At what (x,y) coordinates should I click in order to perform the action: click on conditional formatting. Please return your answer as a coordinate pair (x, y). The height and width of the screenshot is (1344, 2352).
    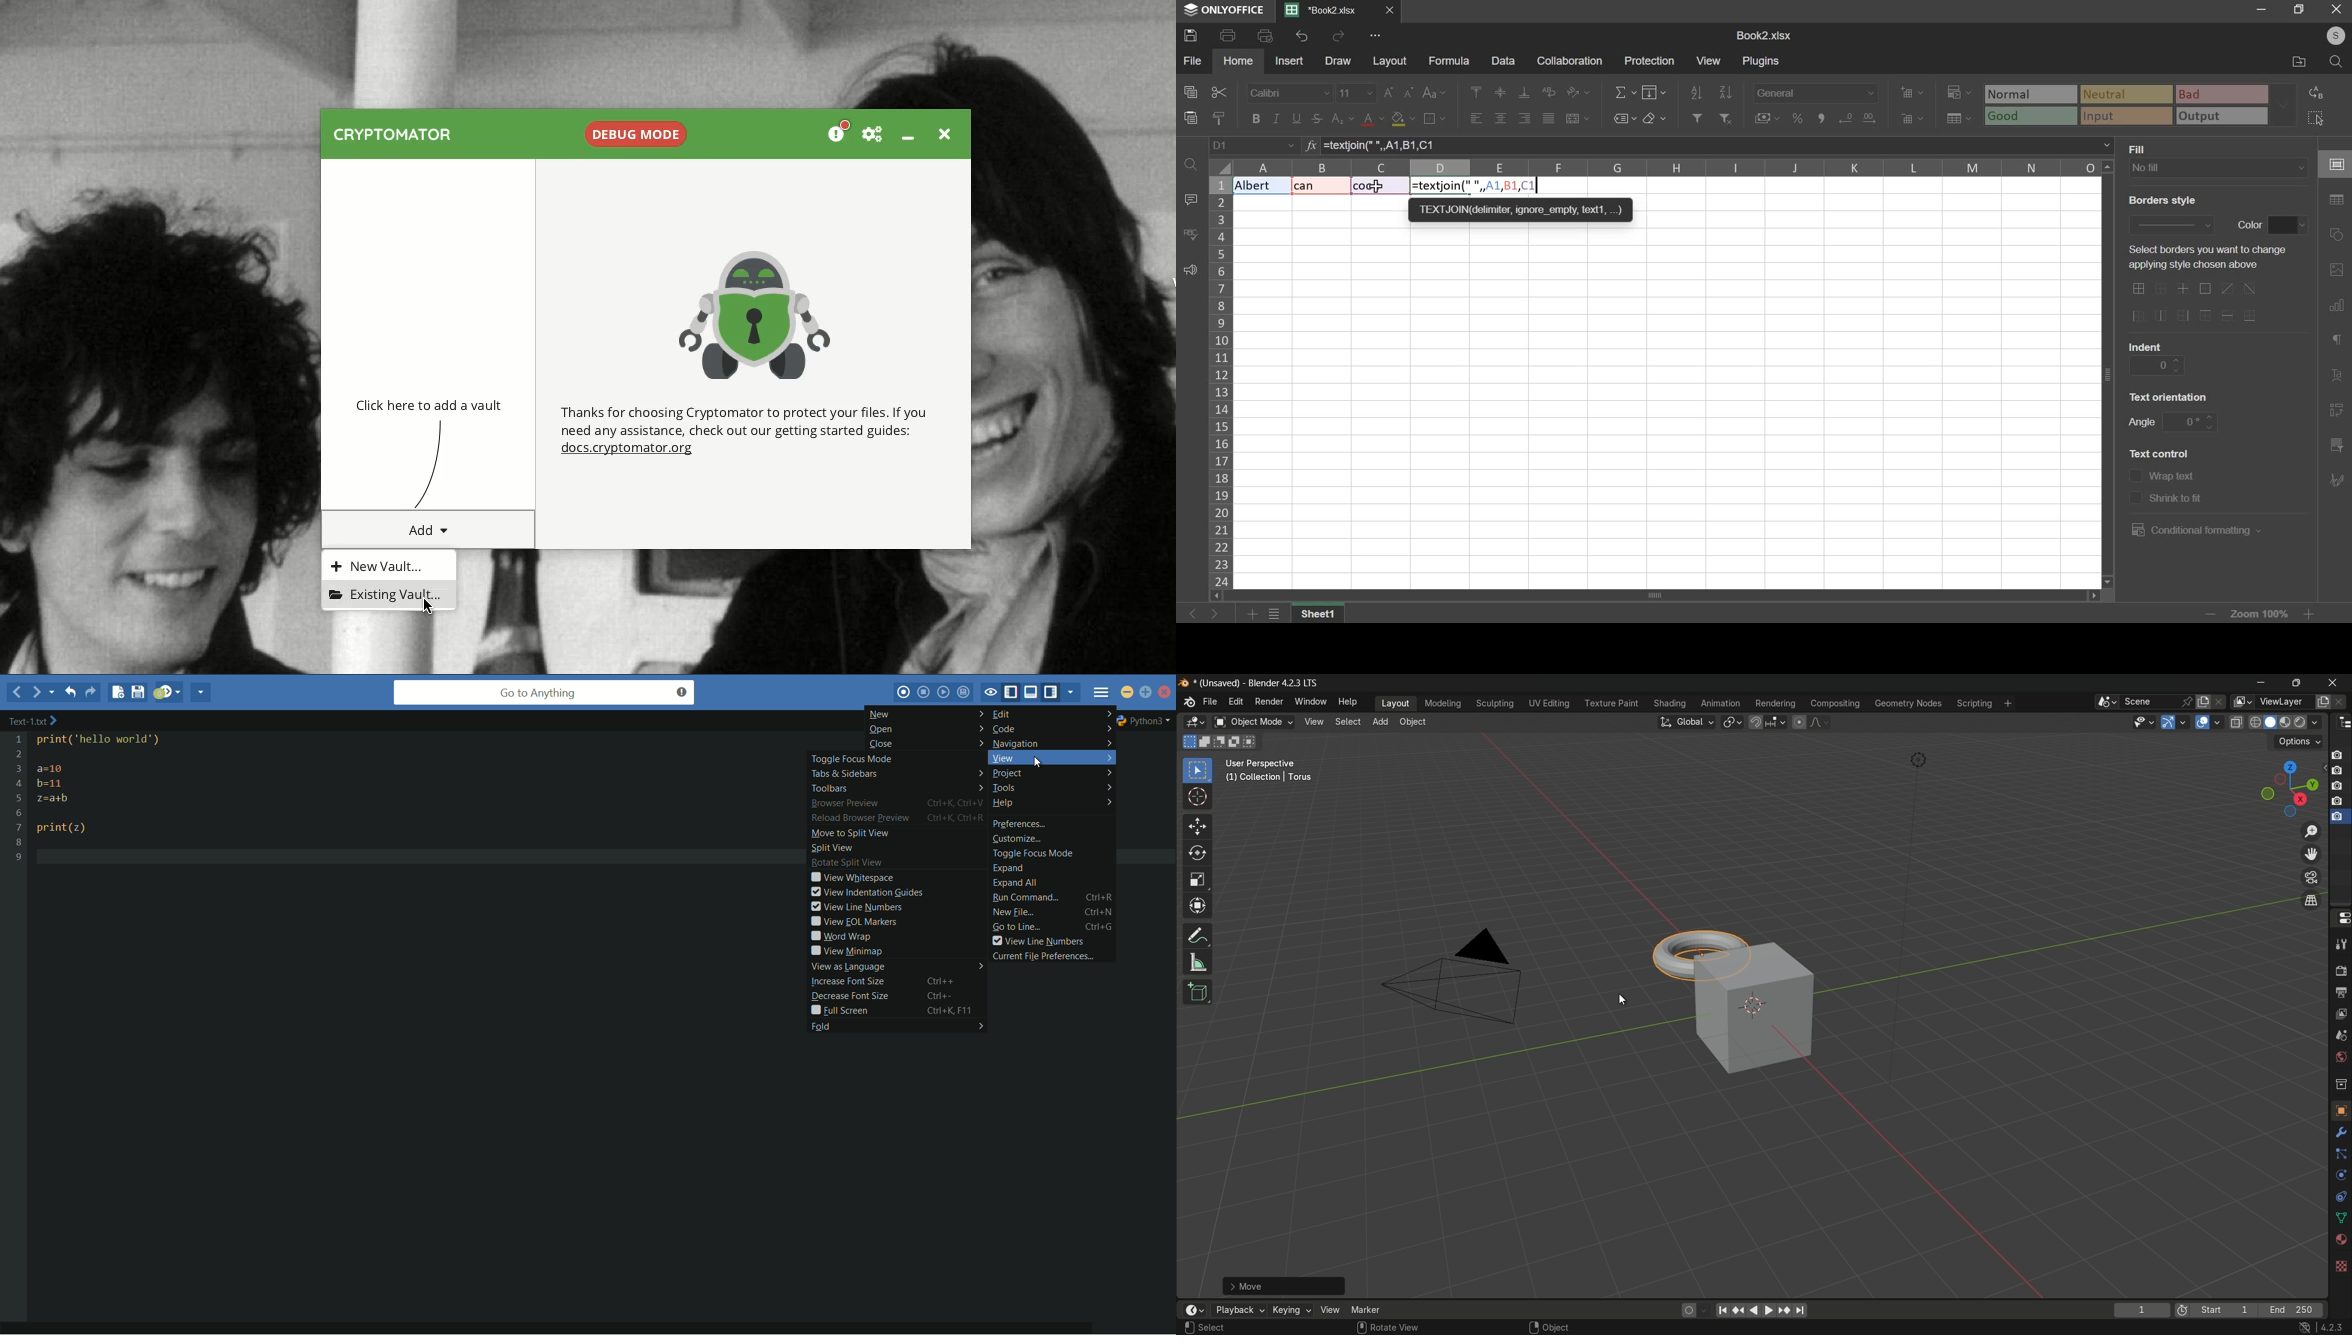
    Looking at the image, I should click on (2194, 530).